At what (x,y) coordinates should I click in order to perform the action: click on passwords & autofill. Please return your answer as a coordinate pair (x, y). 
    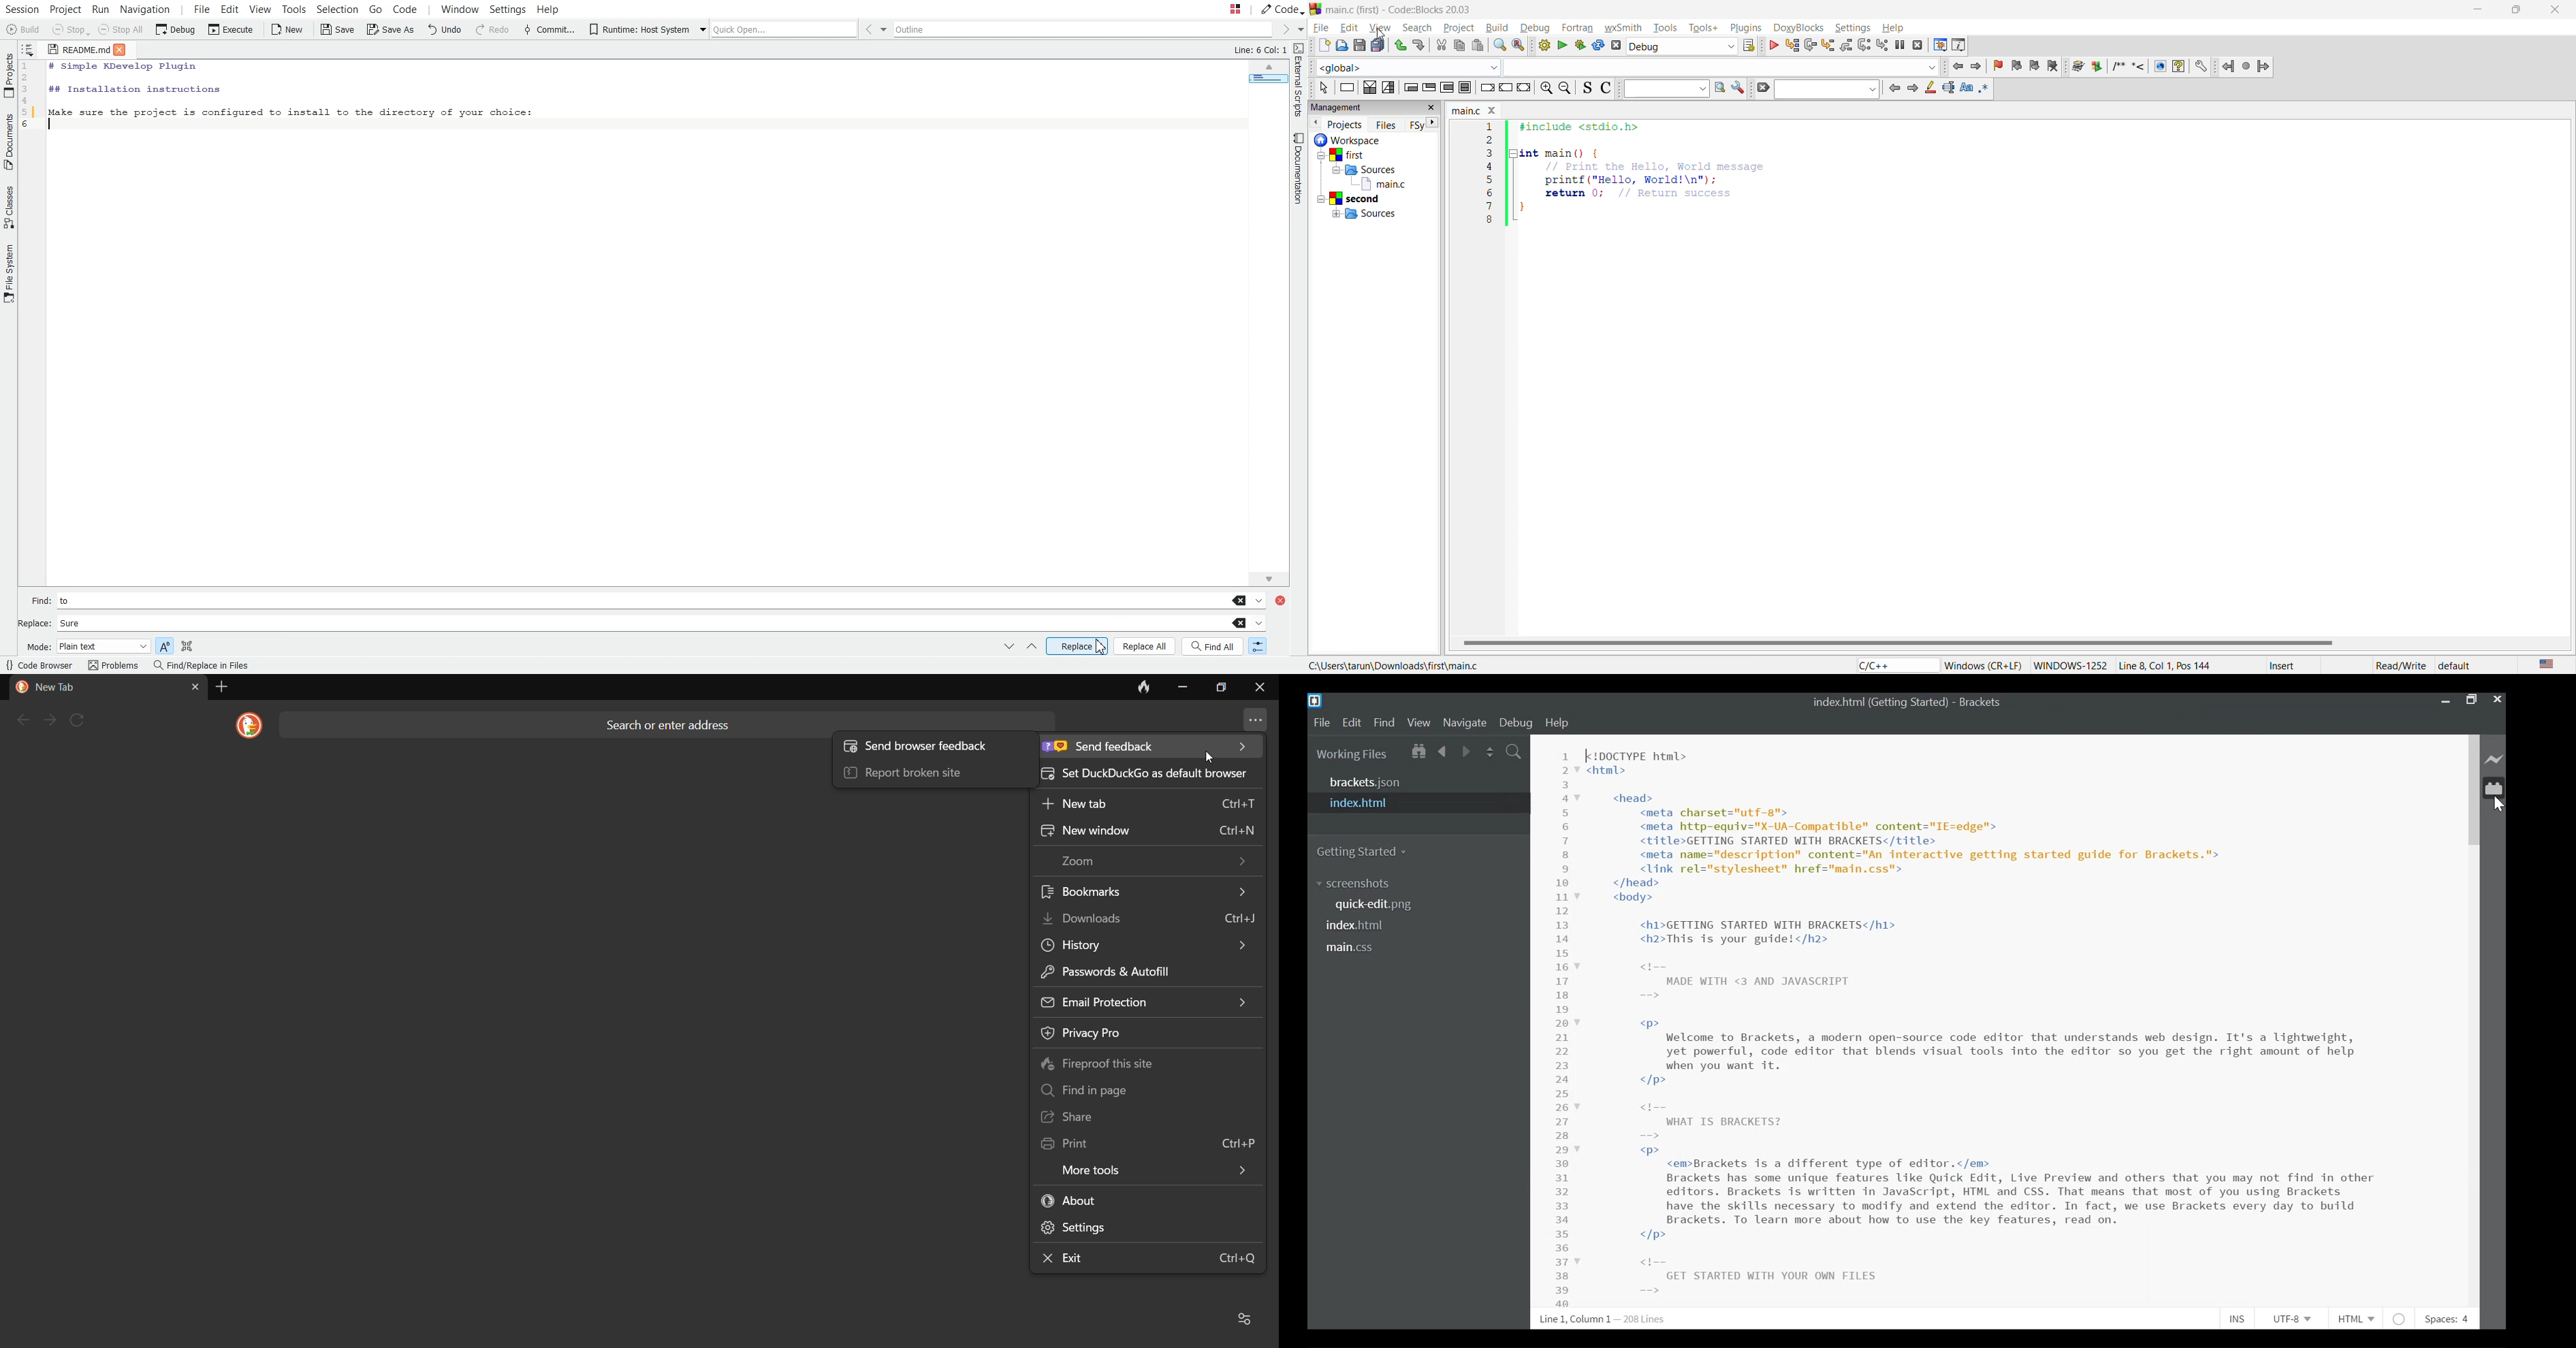
    Looking at the image, I should click on (1143, 970).